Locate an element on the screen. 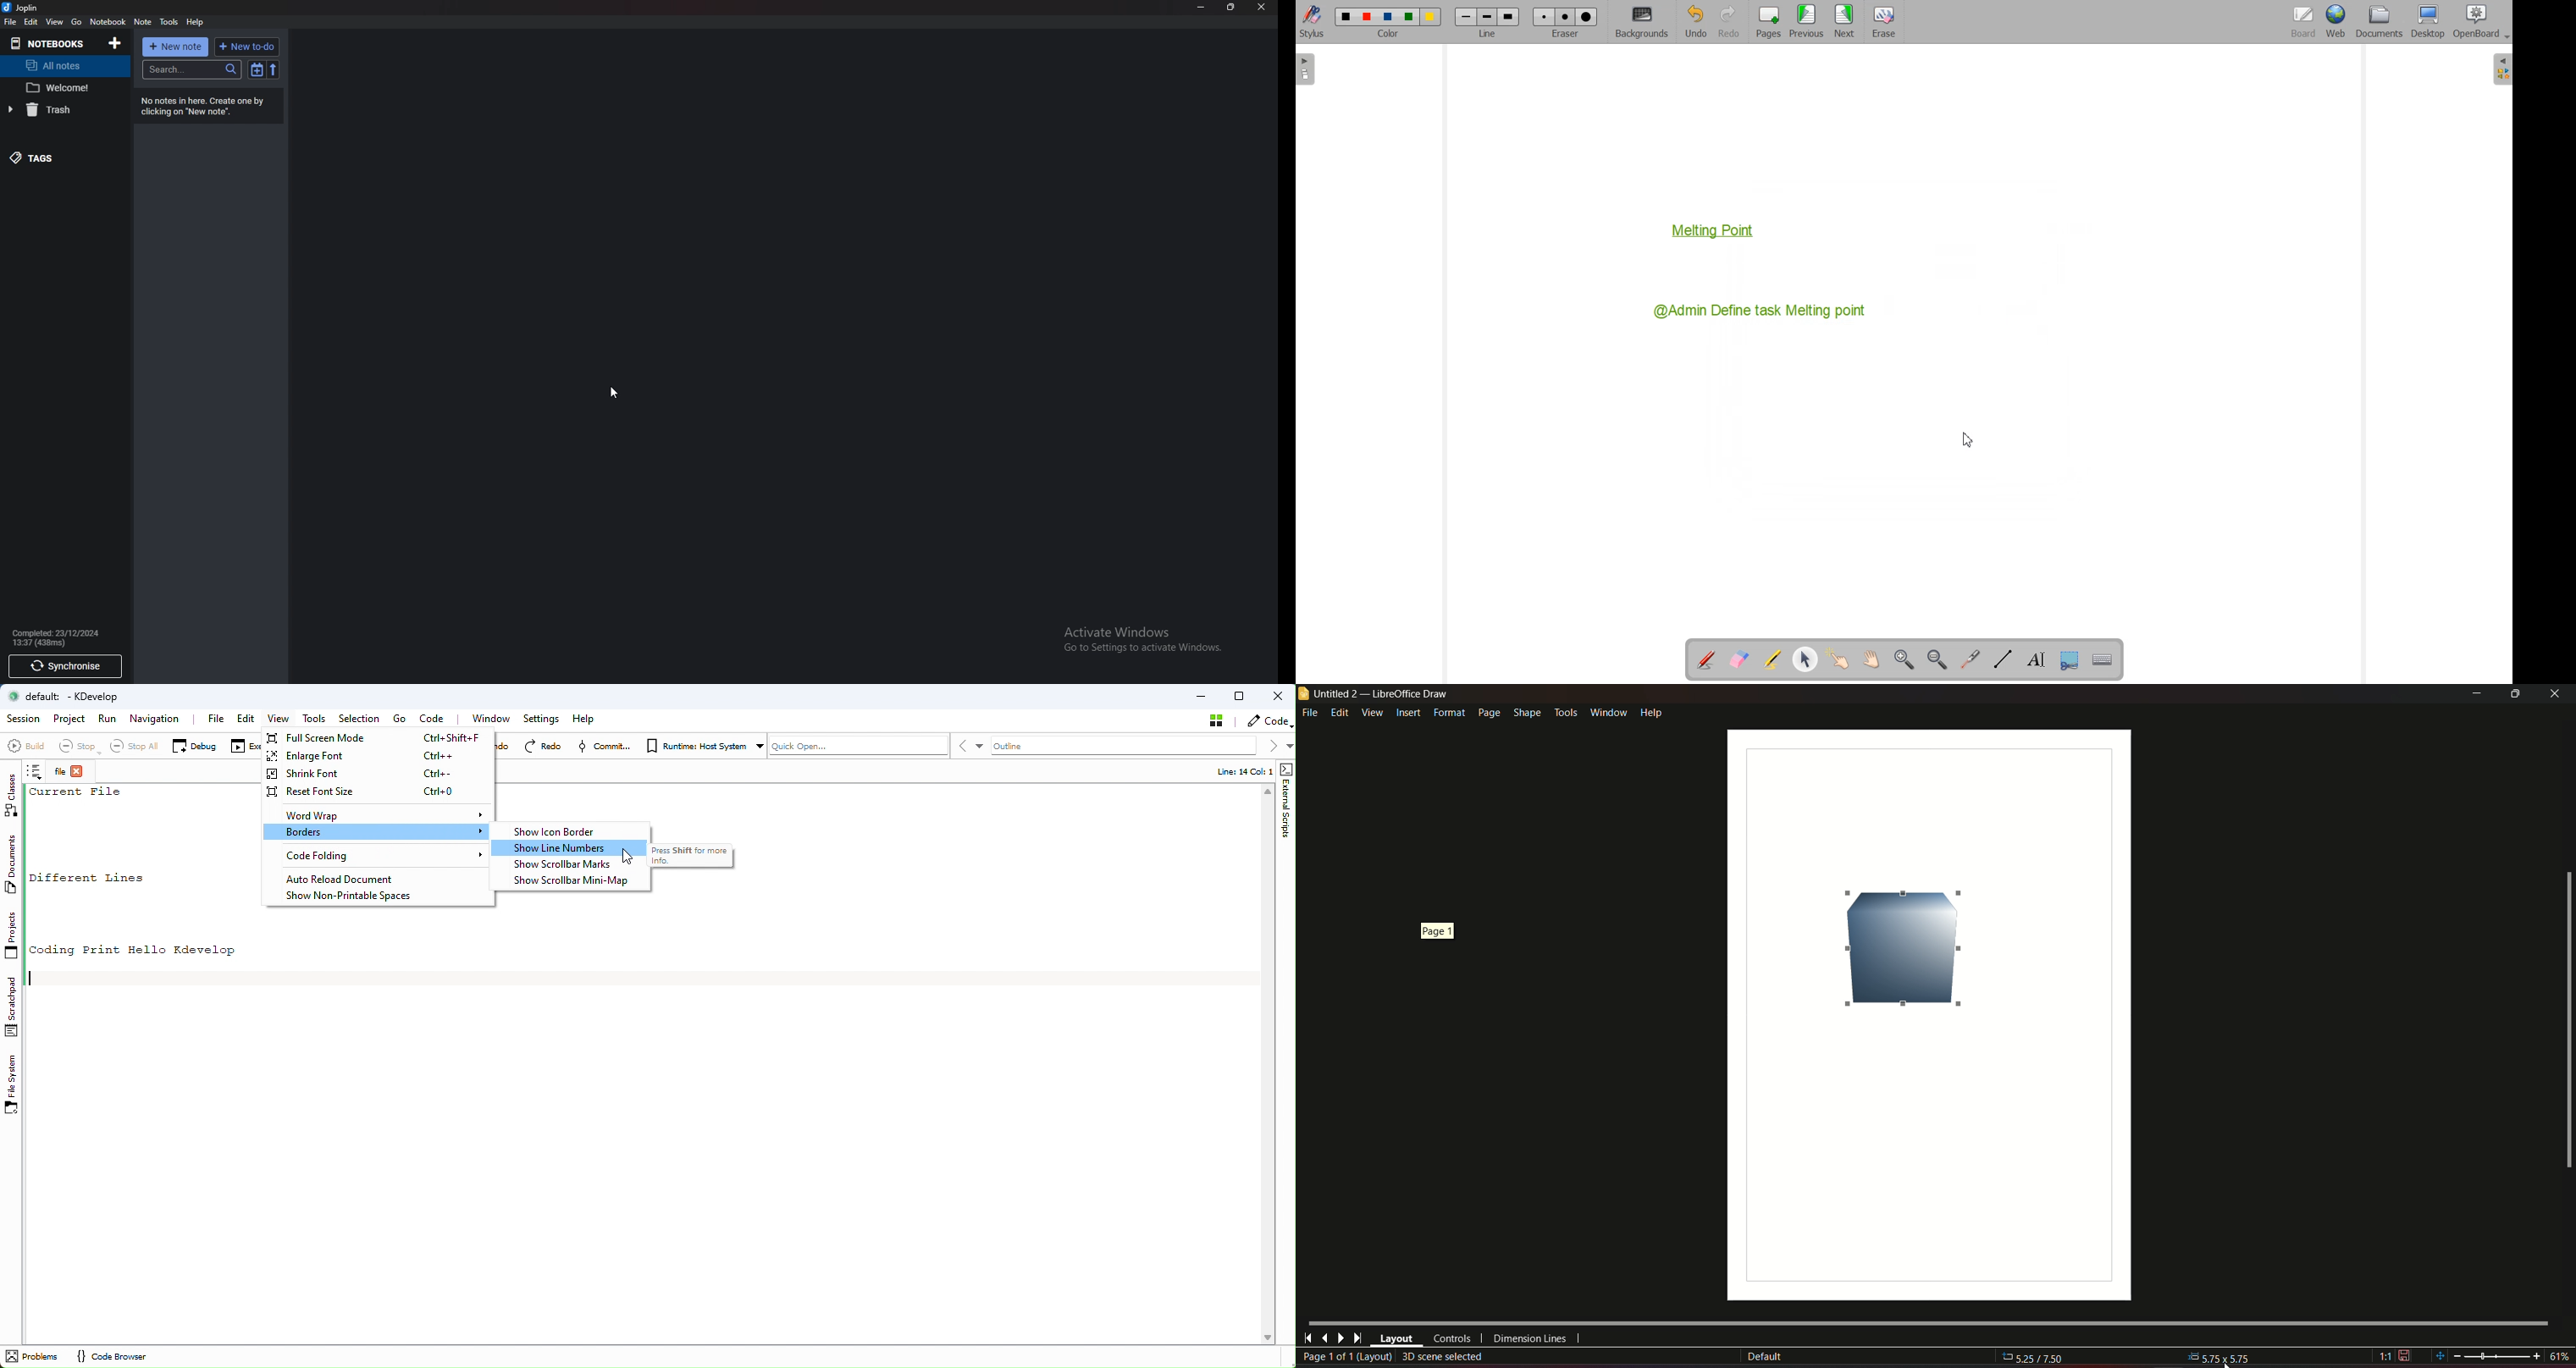 This screenshot has height=1372, width=2576. Tags is located at coordinates (49, 158).